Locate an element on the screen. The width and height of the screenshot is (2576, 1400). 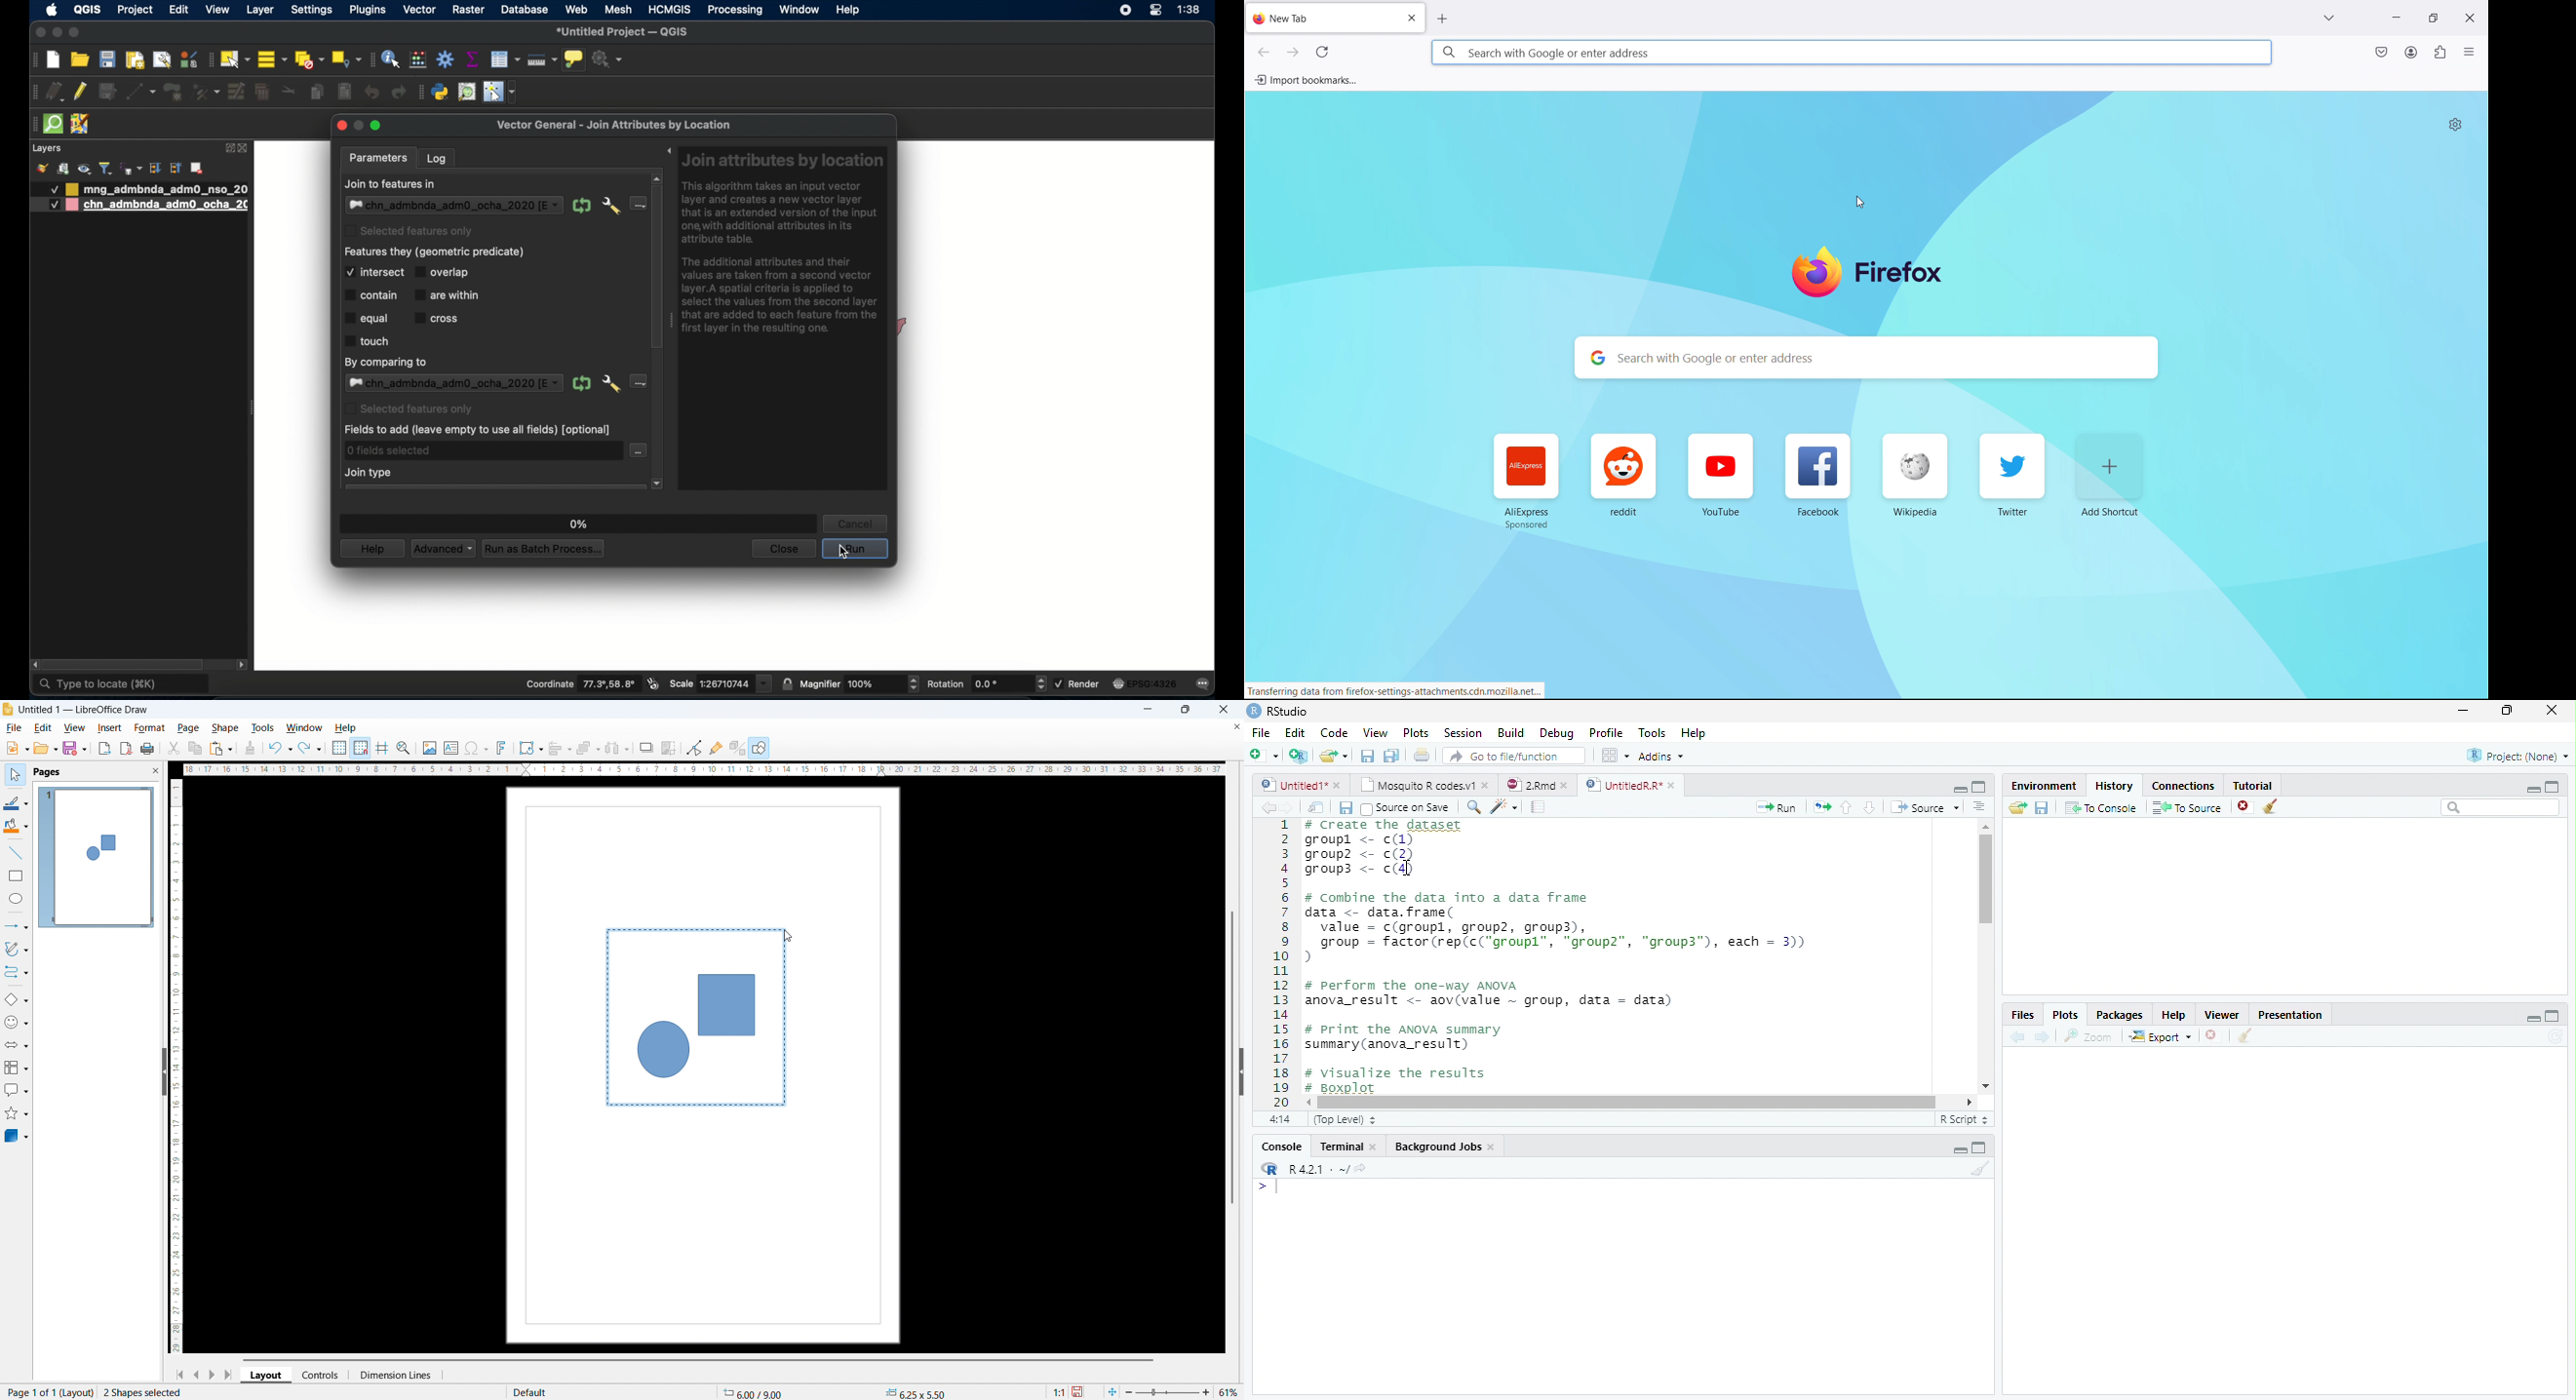
background jobs is located at coordinates (1446, 1148).